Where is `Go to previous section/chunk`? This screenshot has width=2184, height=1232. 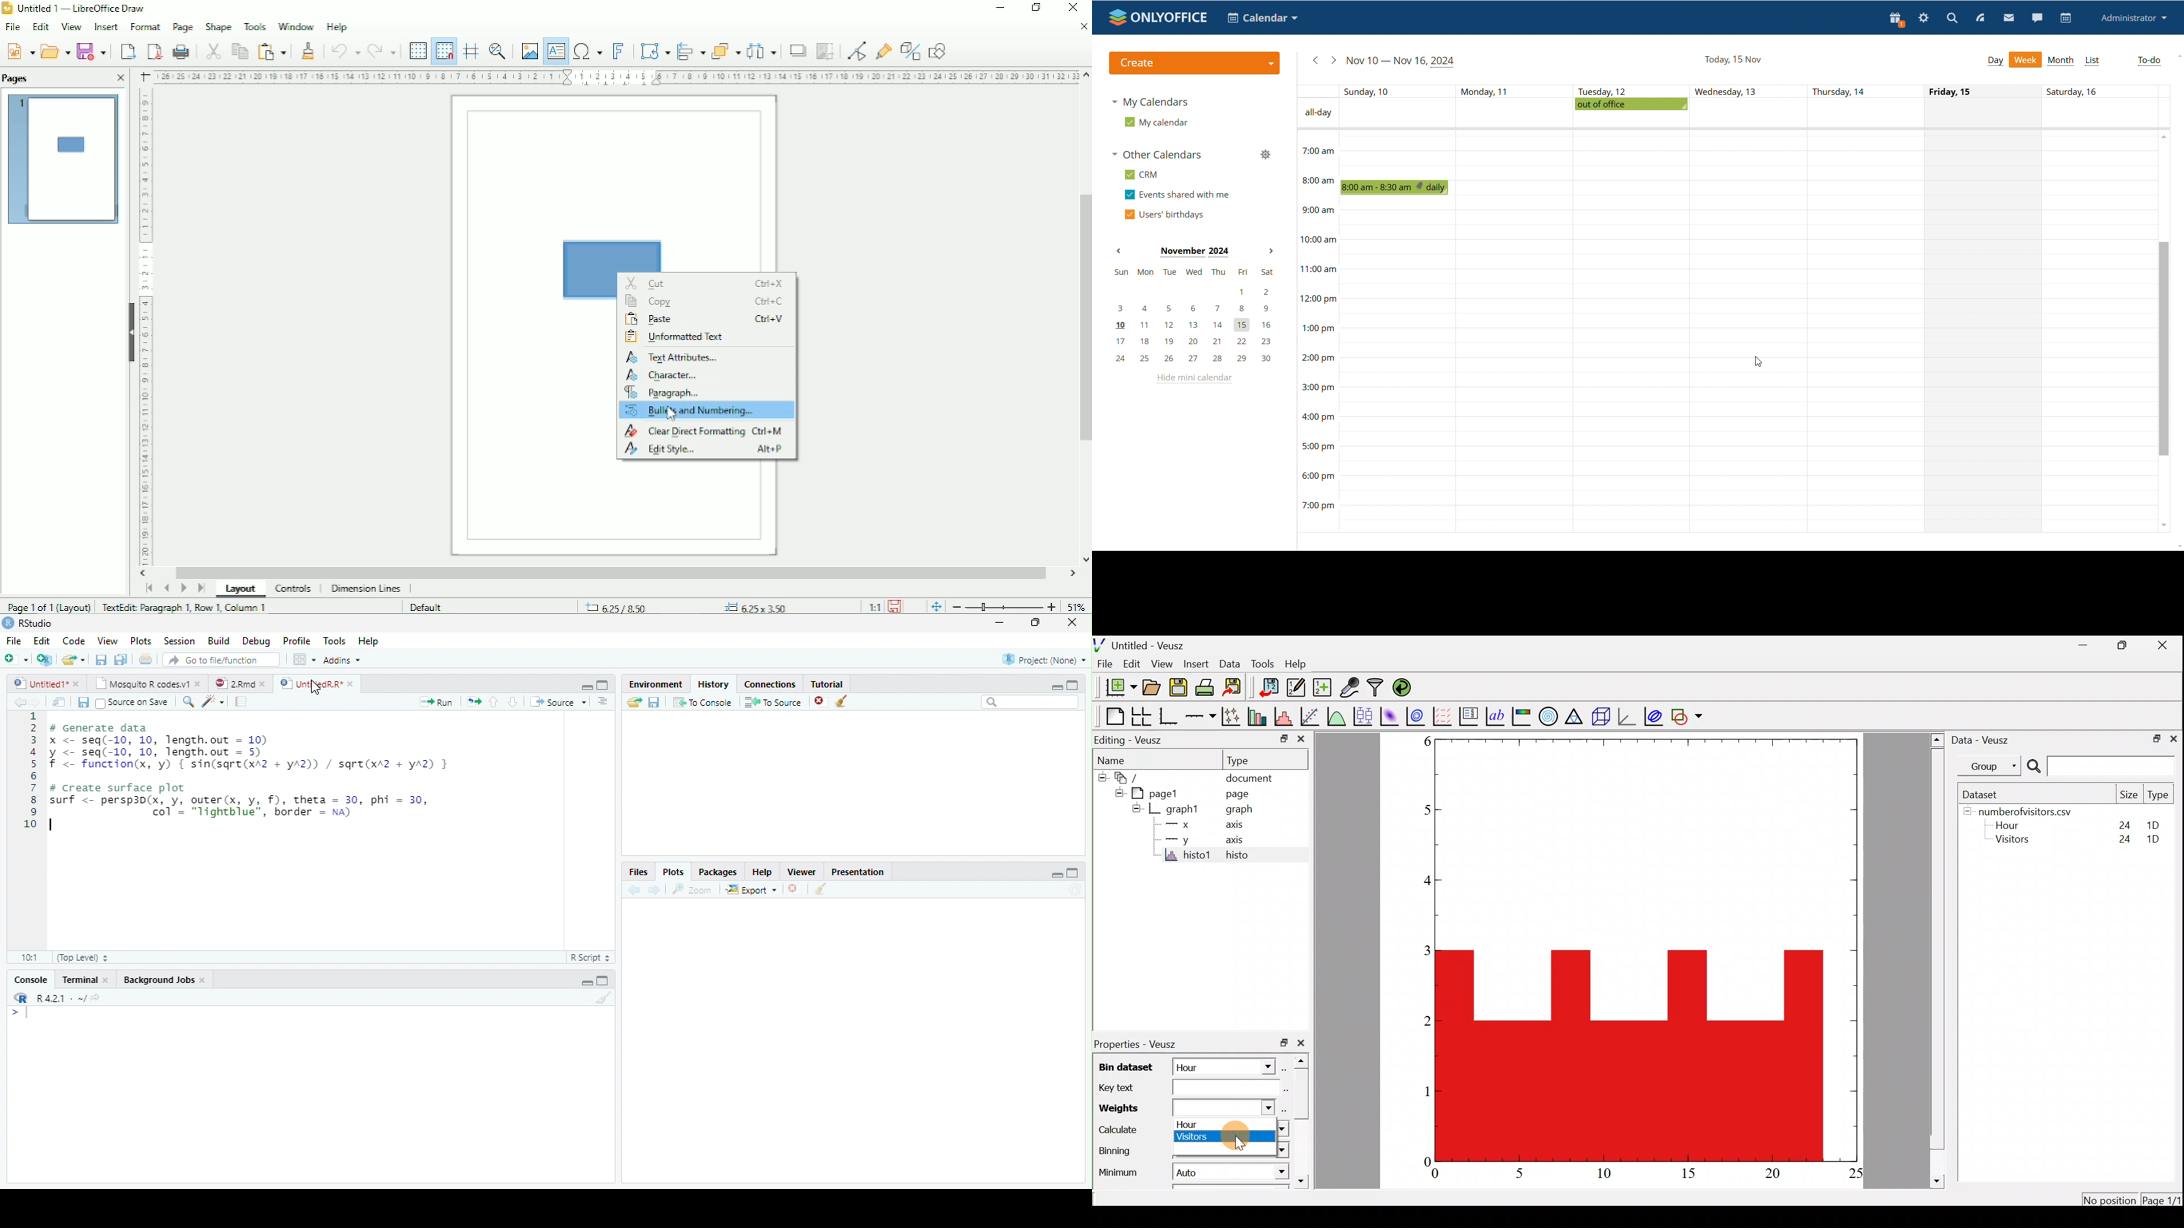 Go to previous section/chunk is located at coordinates (493, 702).